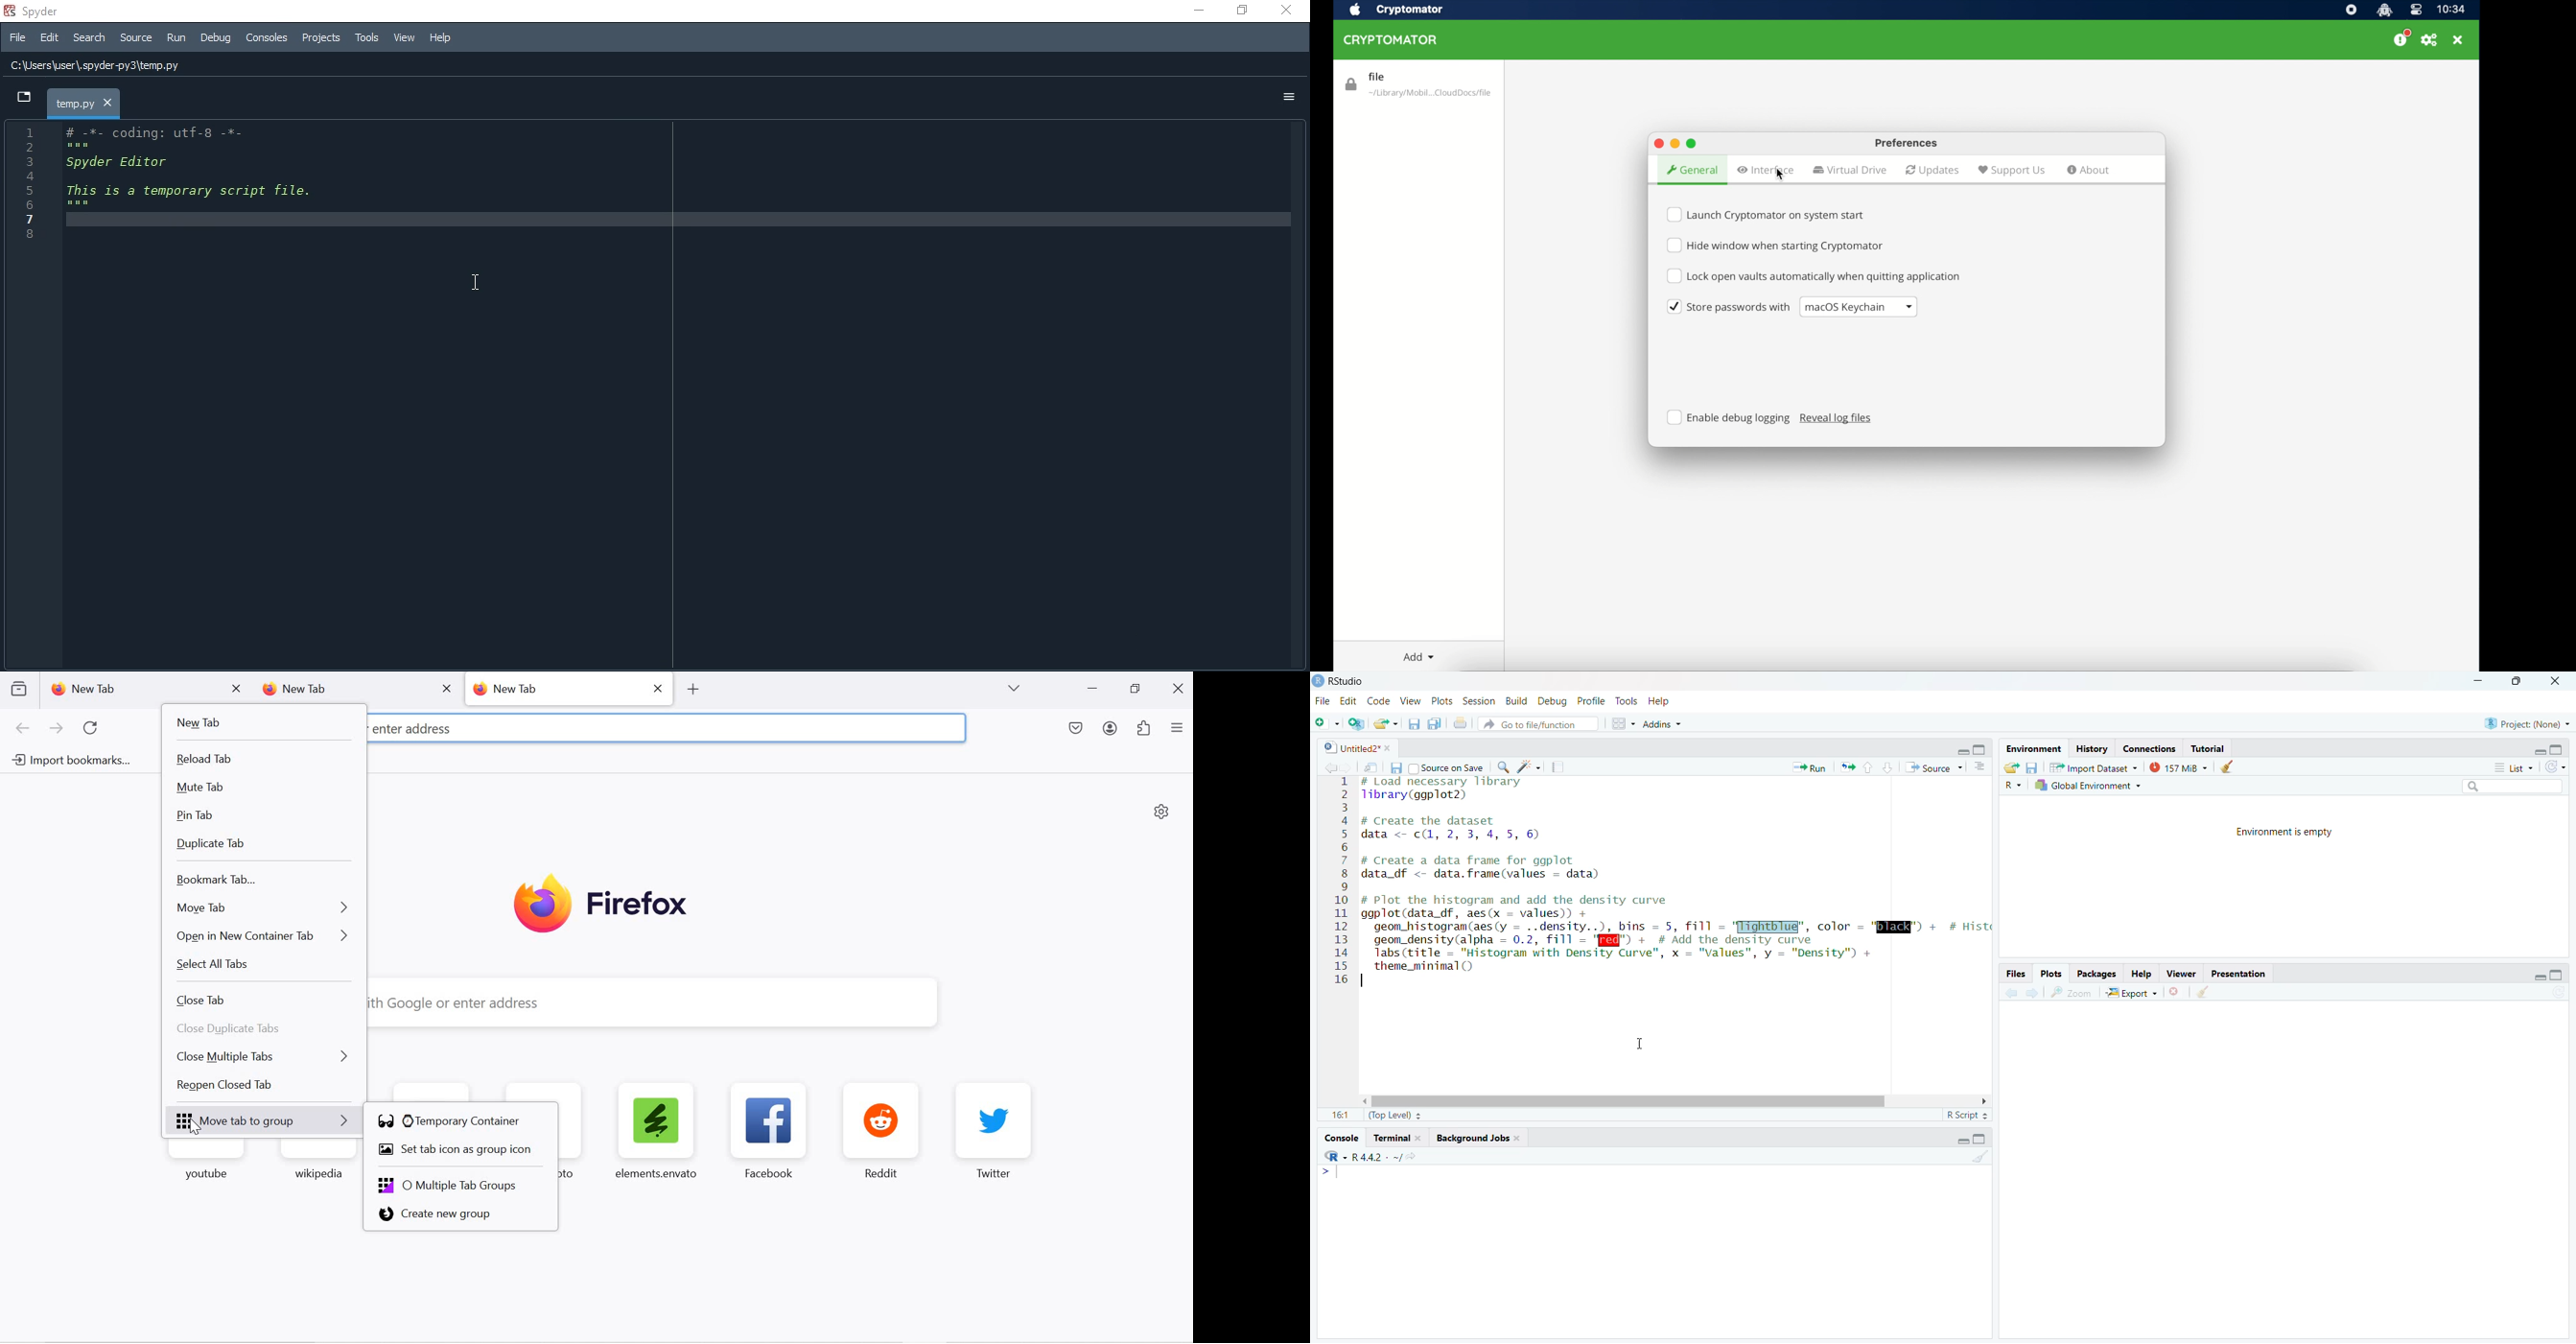 This screenshot has width=2576, height=1344. Describe the element at coordinates (169, 190) in the screenshot. I see `5 This 1s a temporary script file.` at that location.